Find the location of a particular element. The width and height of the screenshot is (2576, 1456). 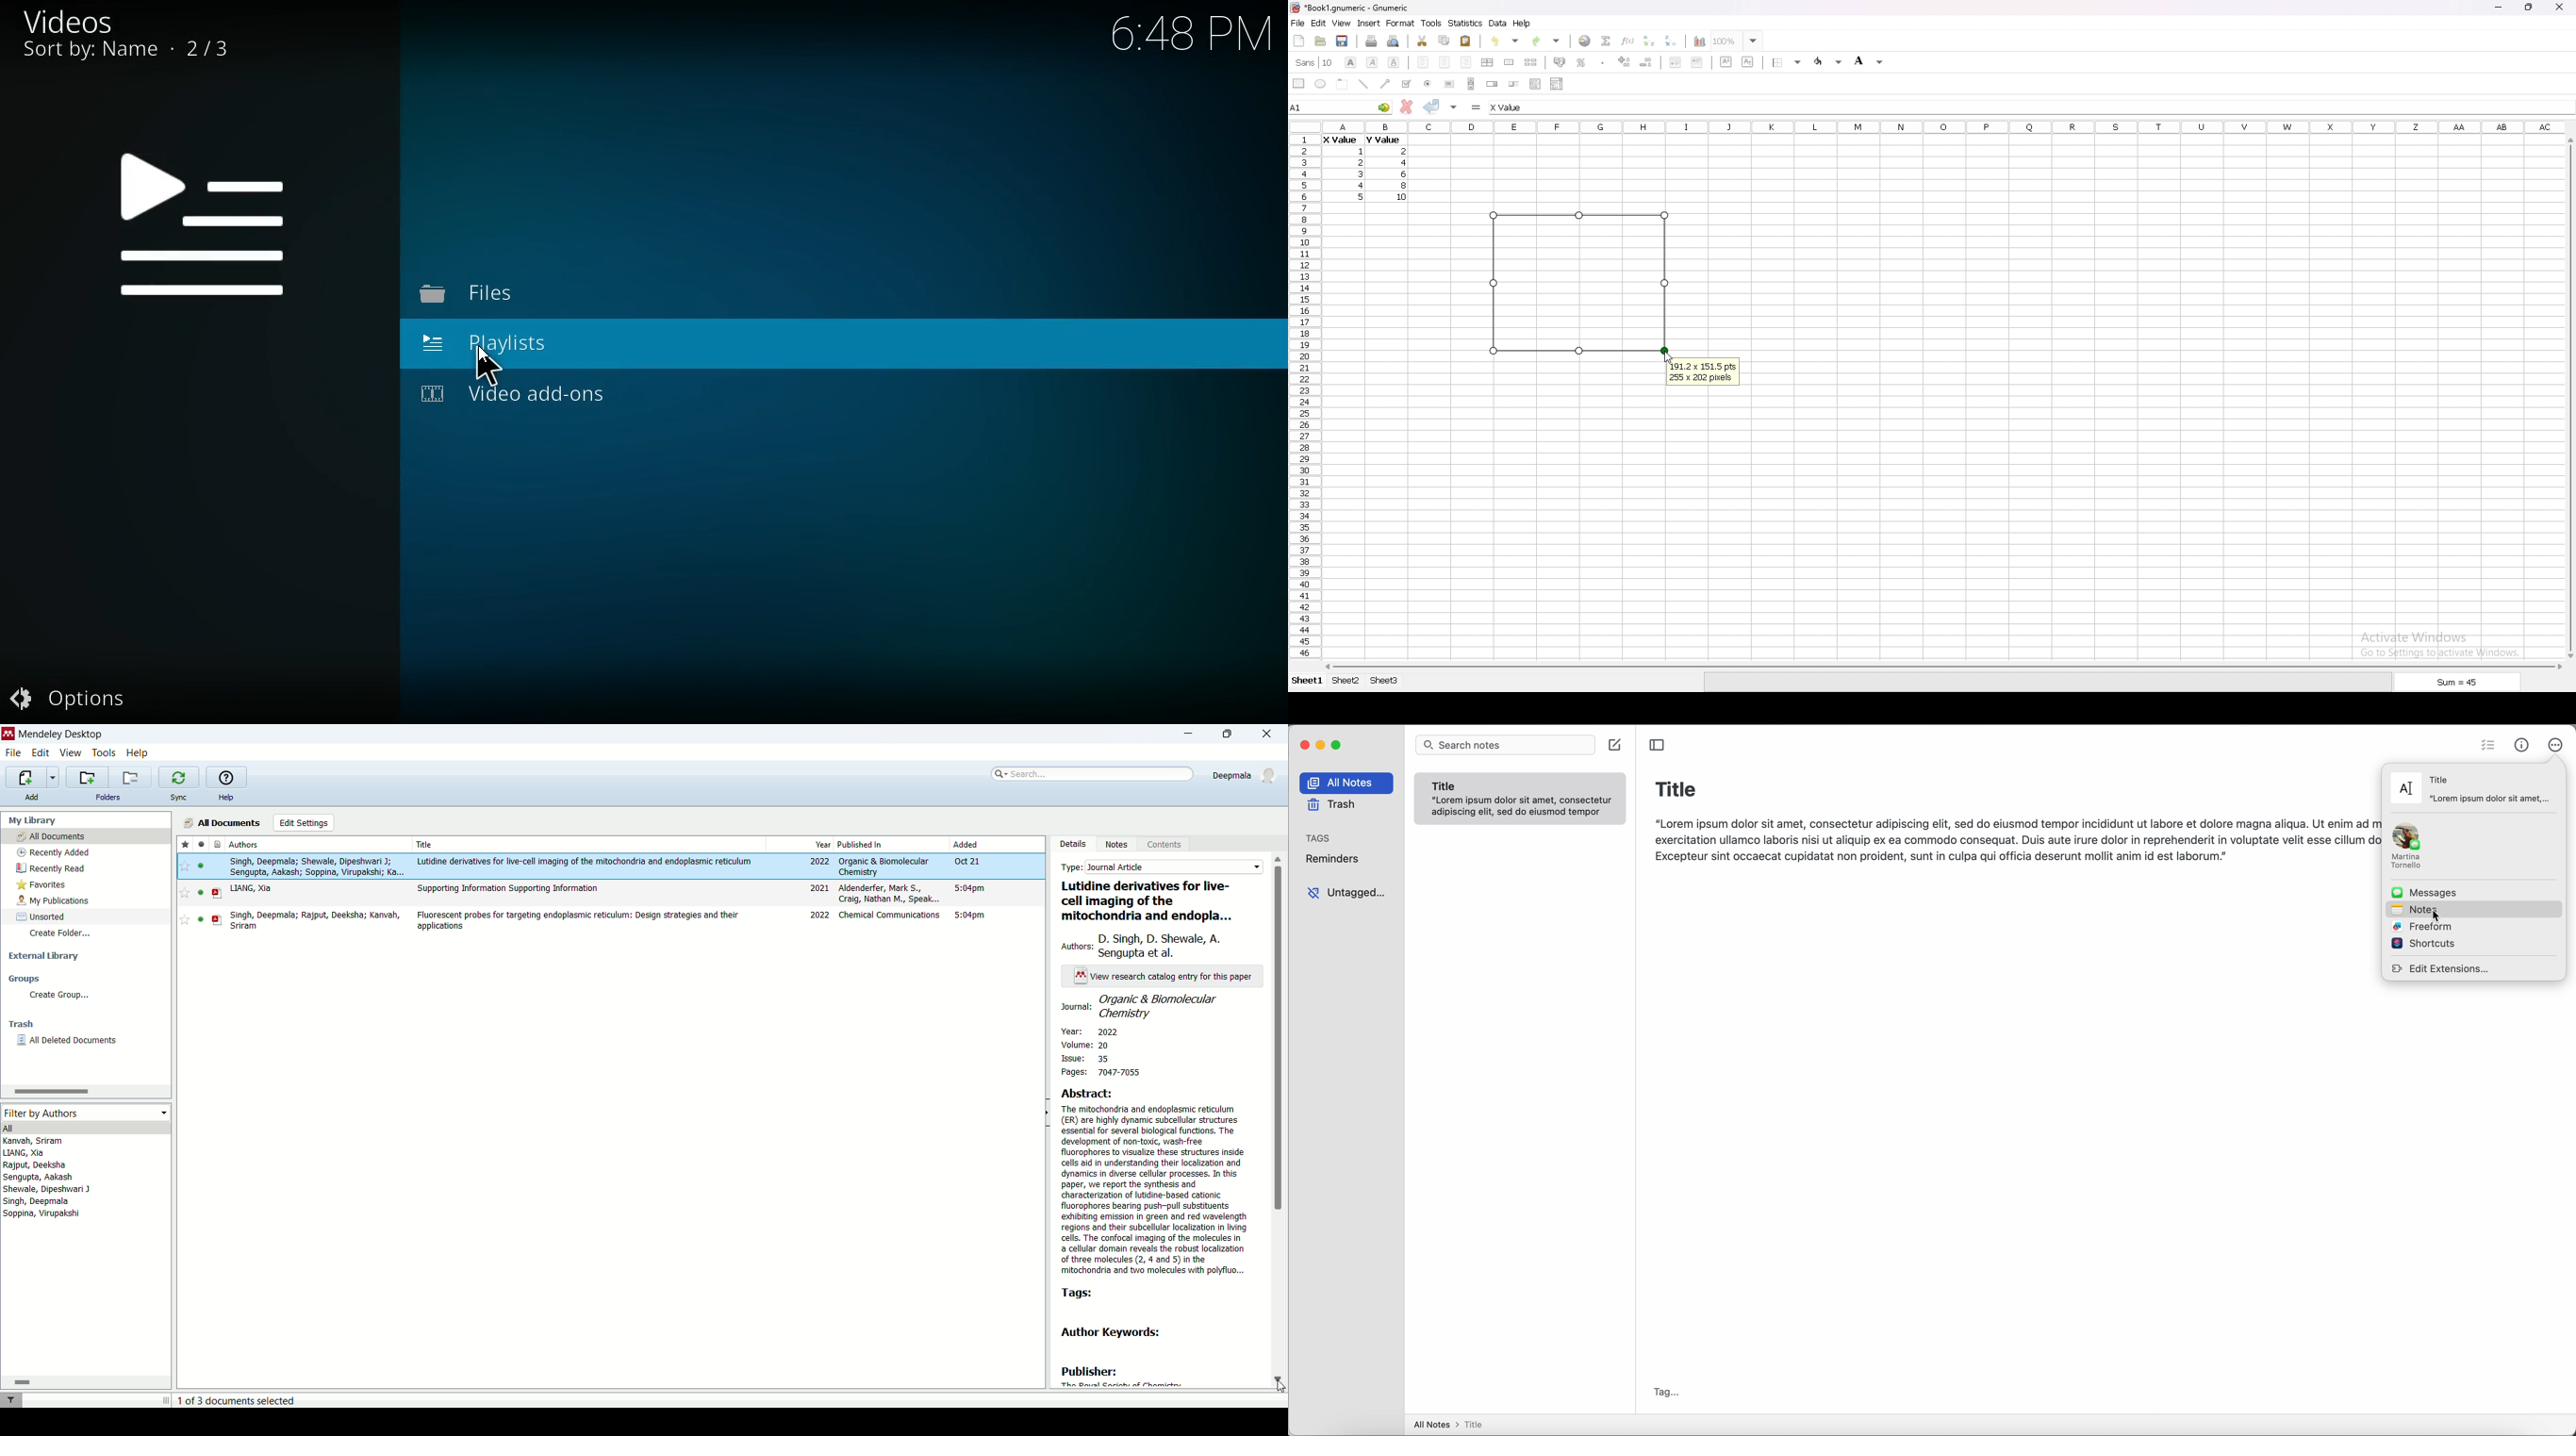

value is located at coordinates (1407, 163).